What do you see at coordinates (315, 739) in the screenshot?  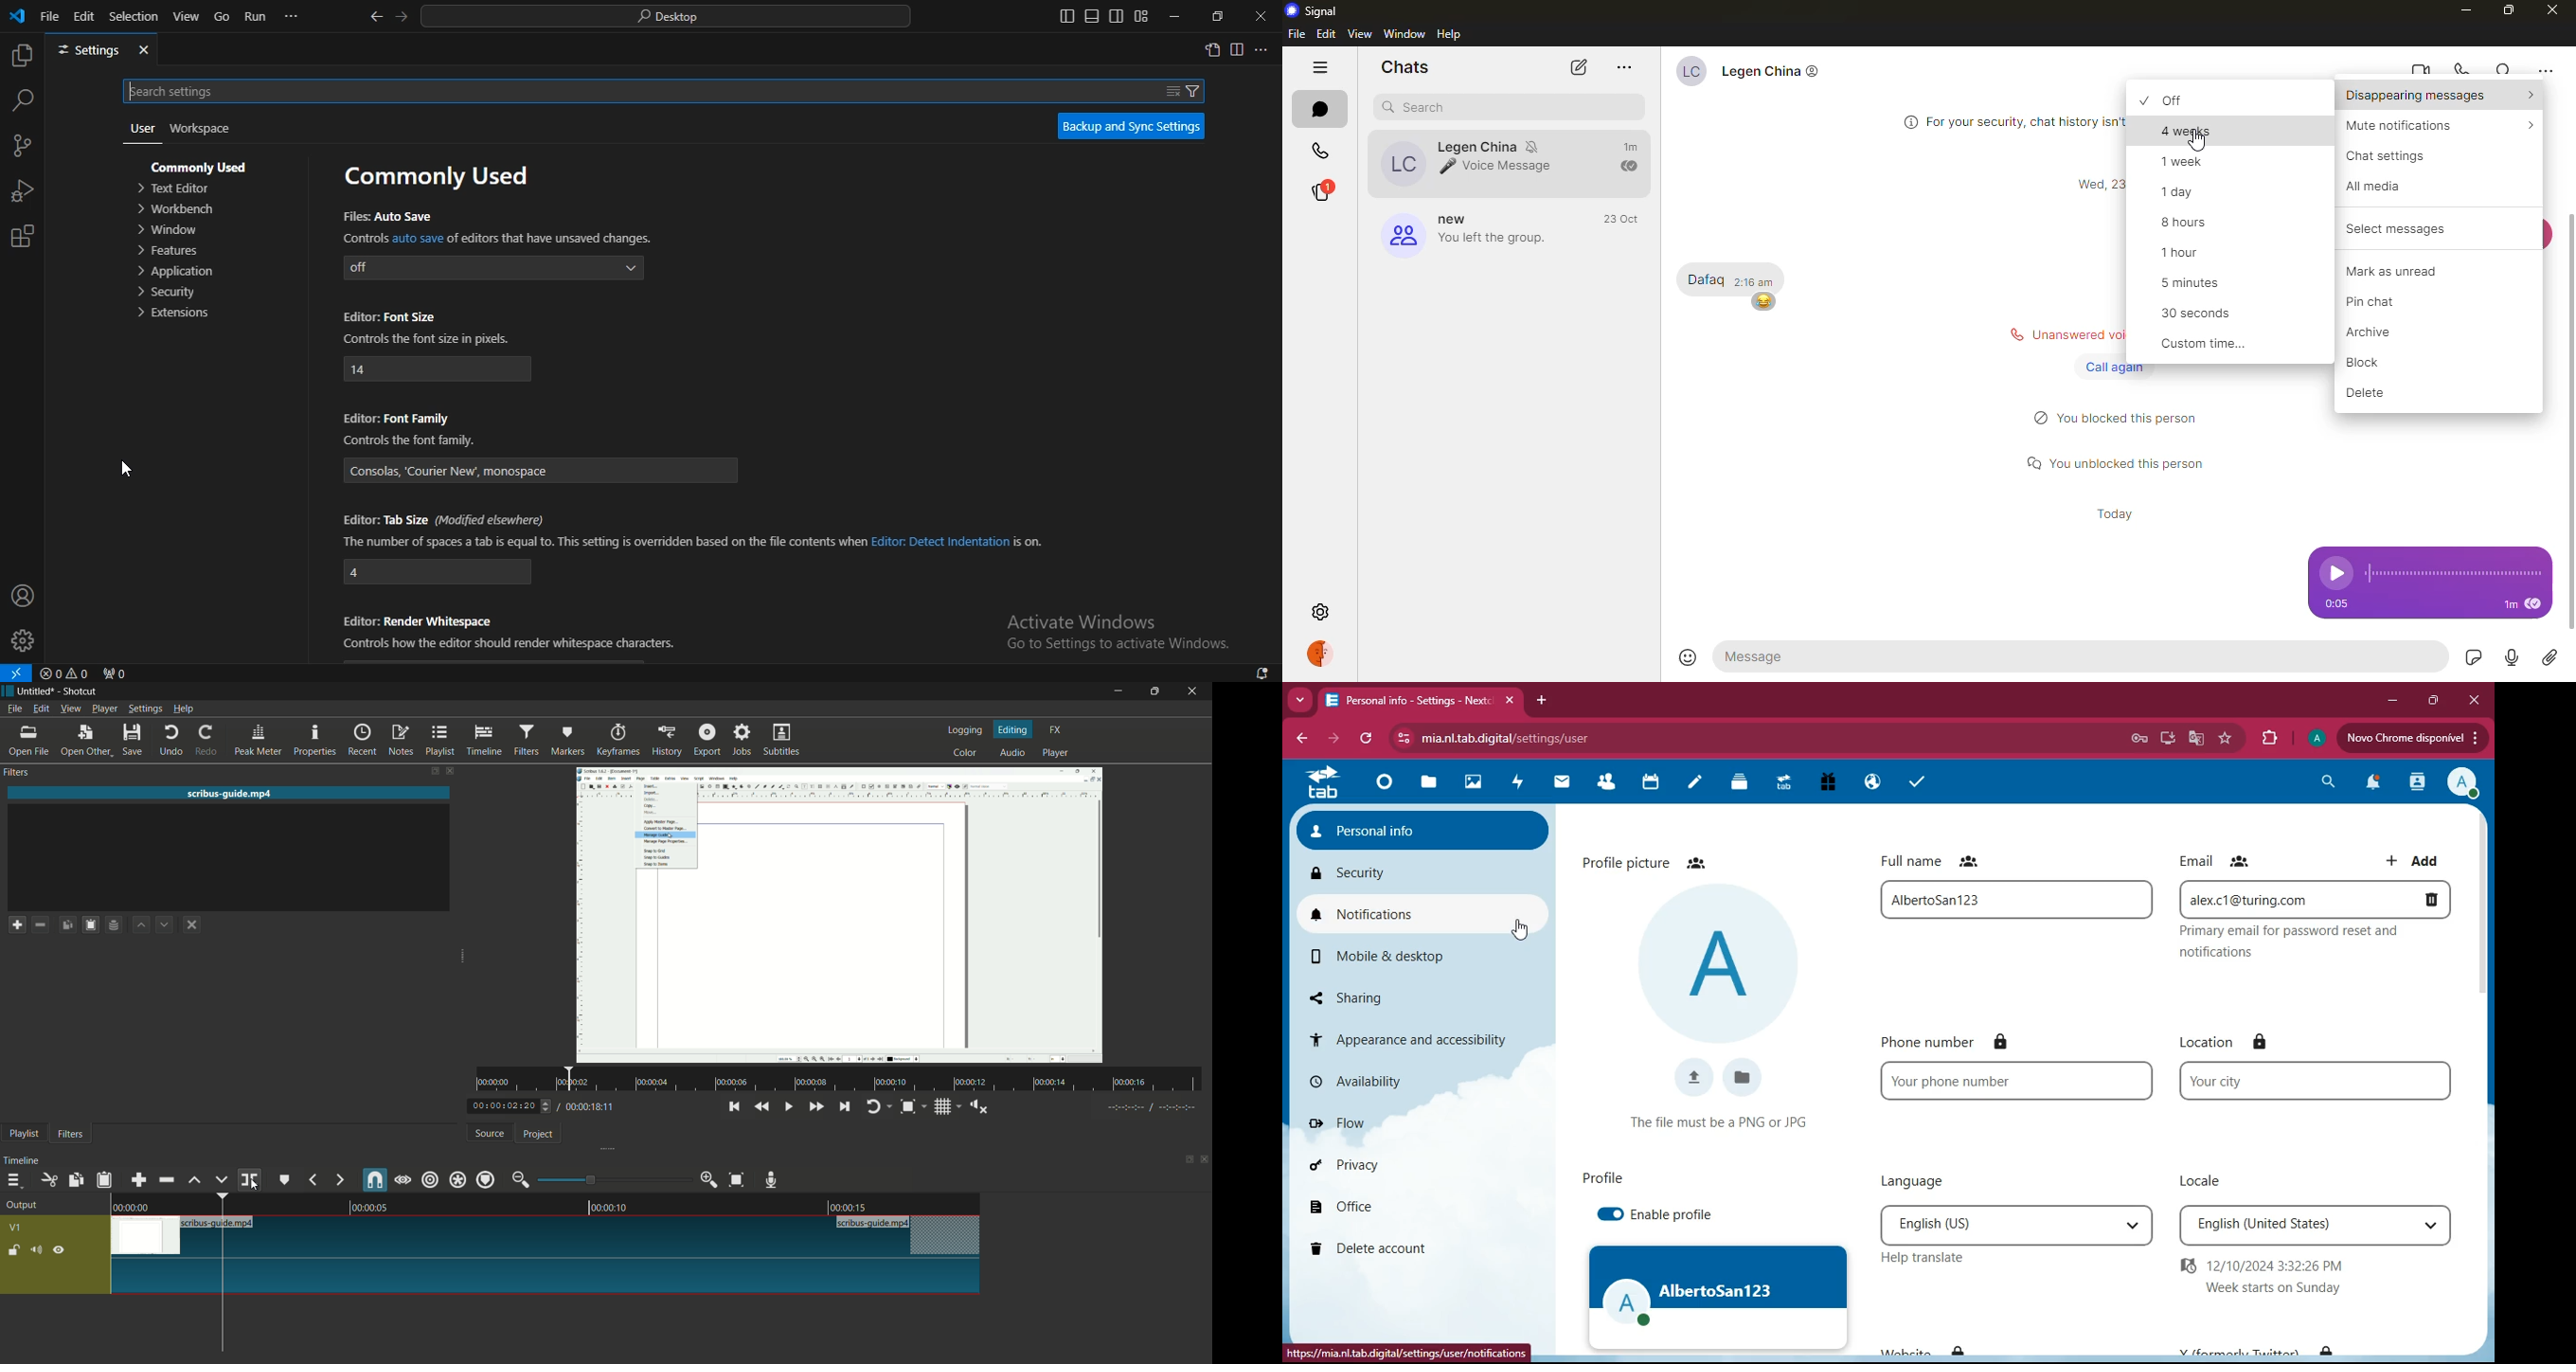 I see `properties` at bounding box center [315, 739].